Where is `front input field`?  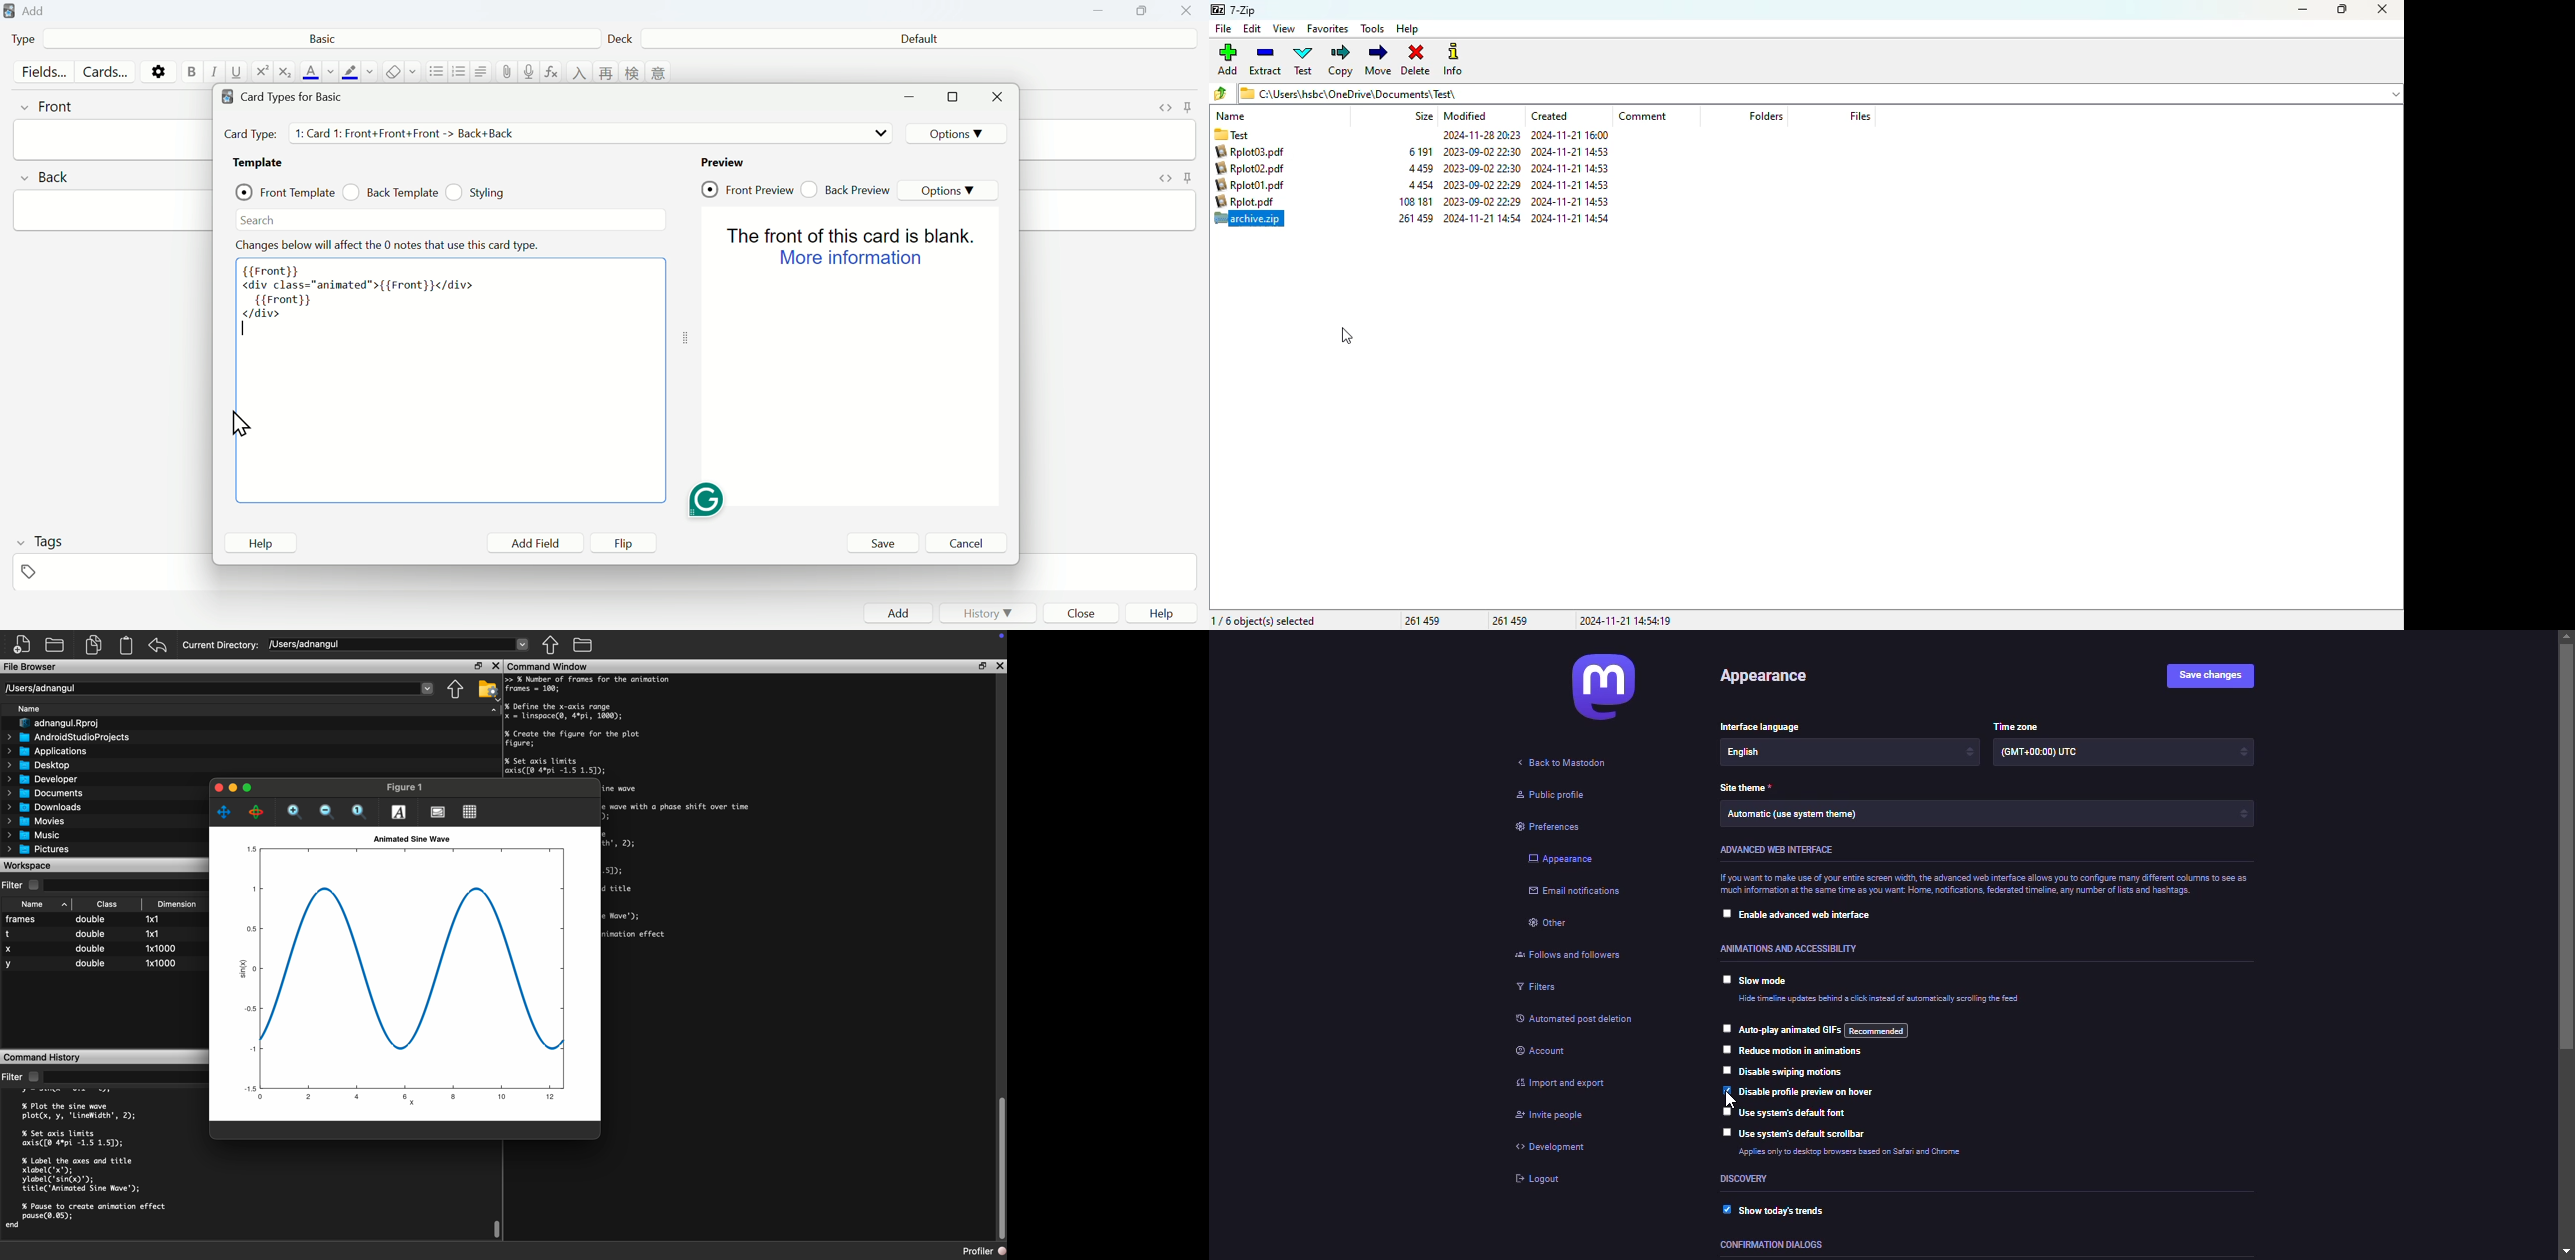 front input field is located at coordinates (113, 139).